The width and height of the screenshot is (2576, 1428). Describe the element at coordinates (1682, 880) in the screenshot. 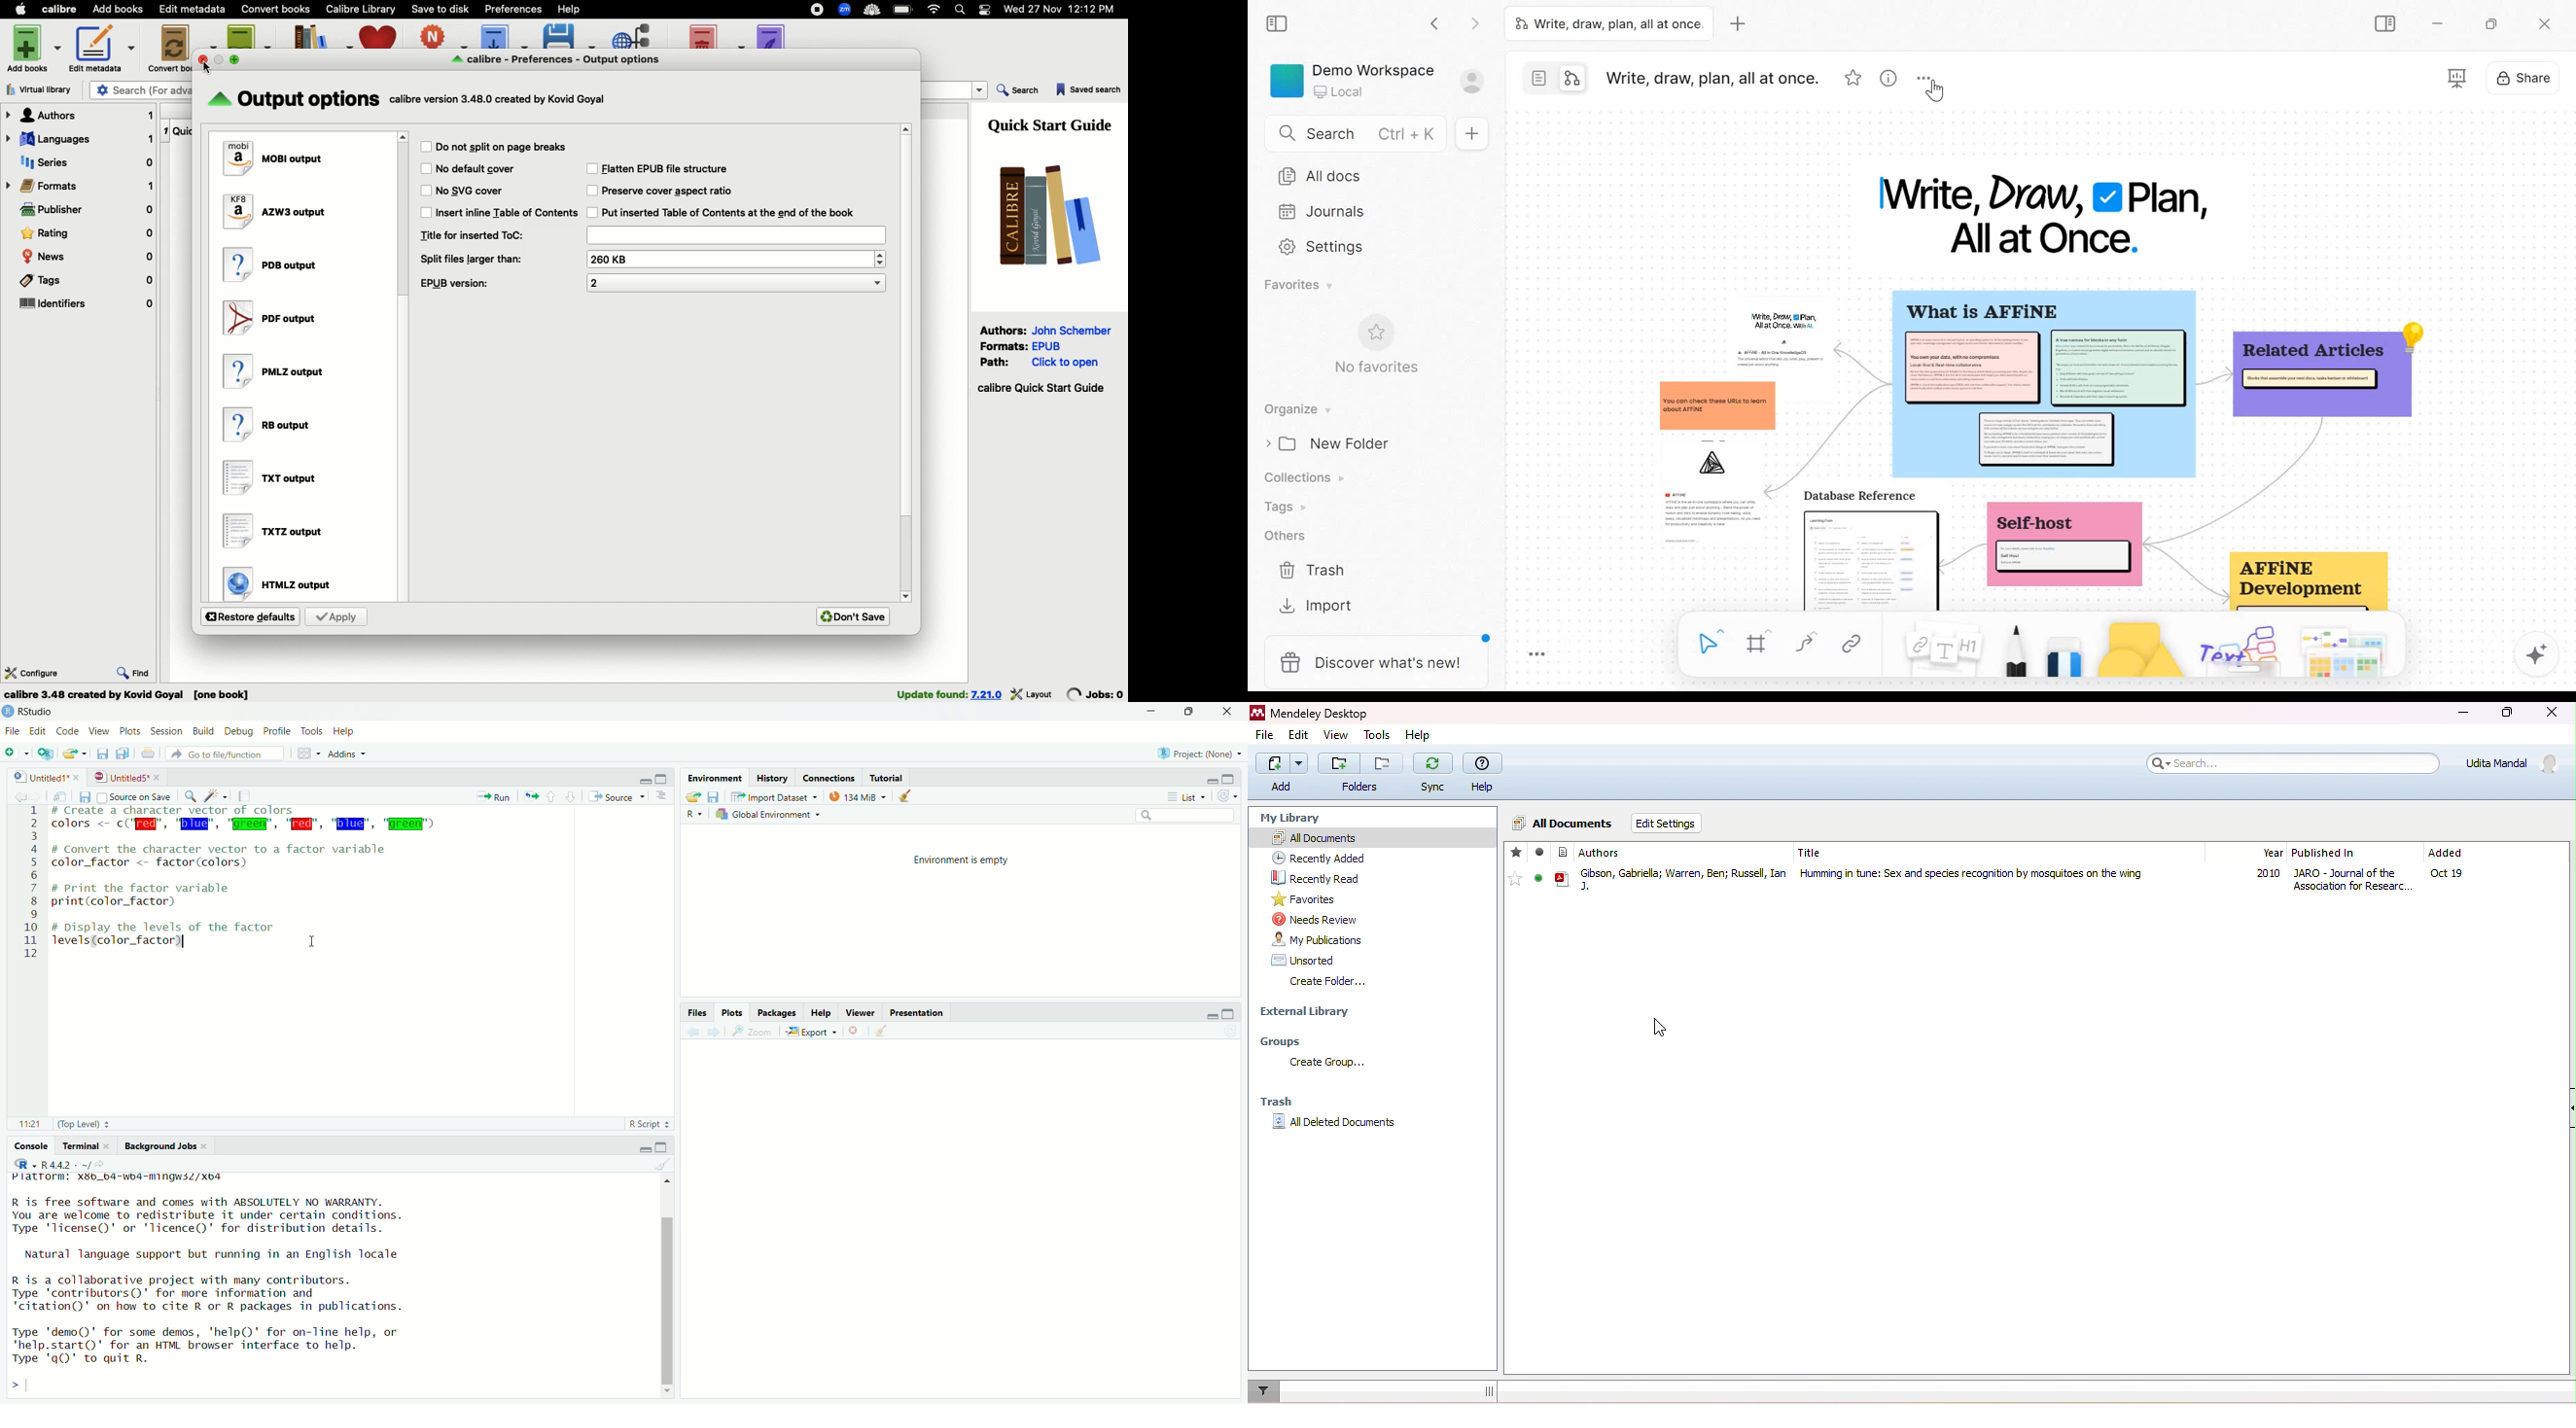

I see `Gibson, Gabriella Warren, Ben Russell, Ian J.` at that location.